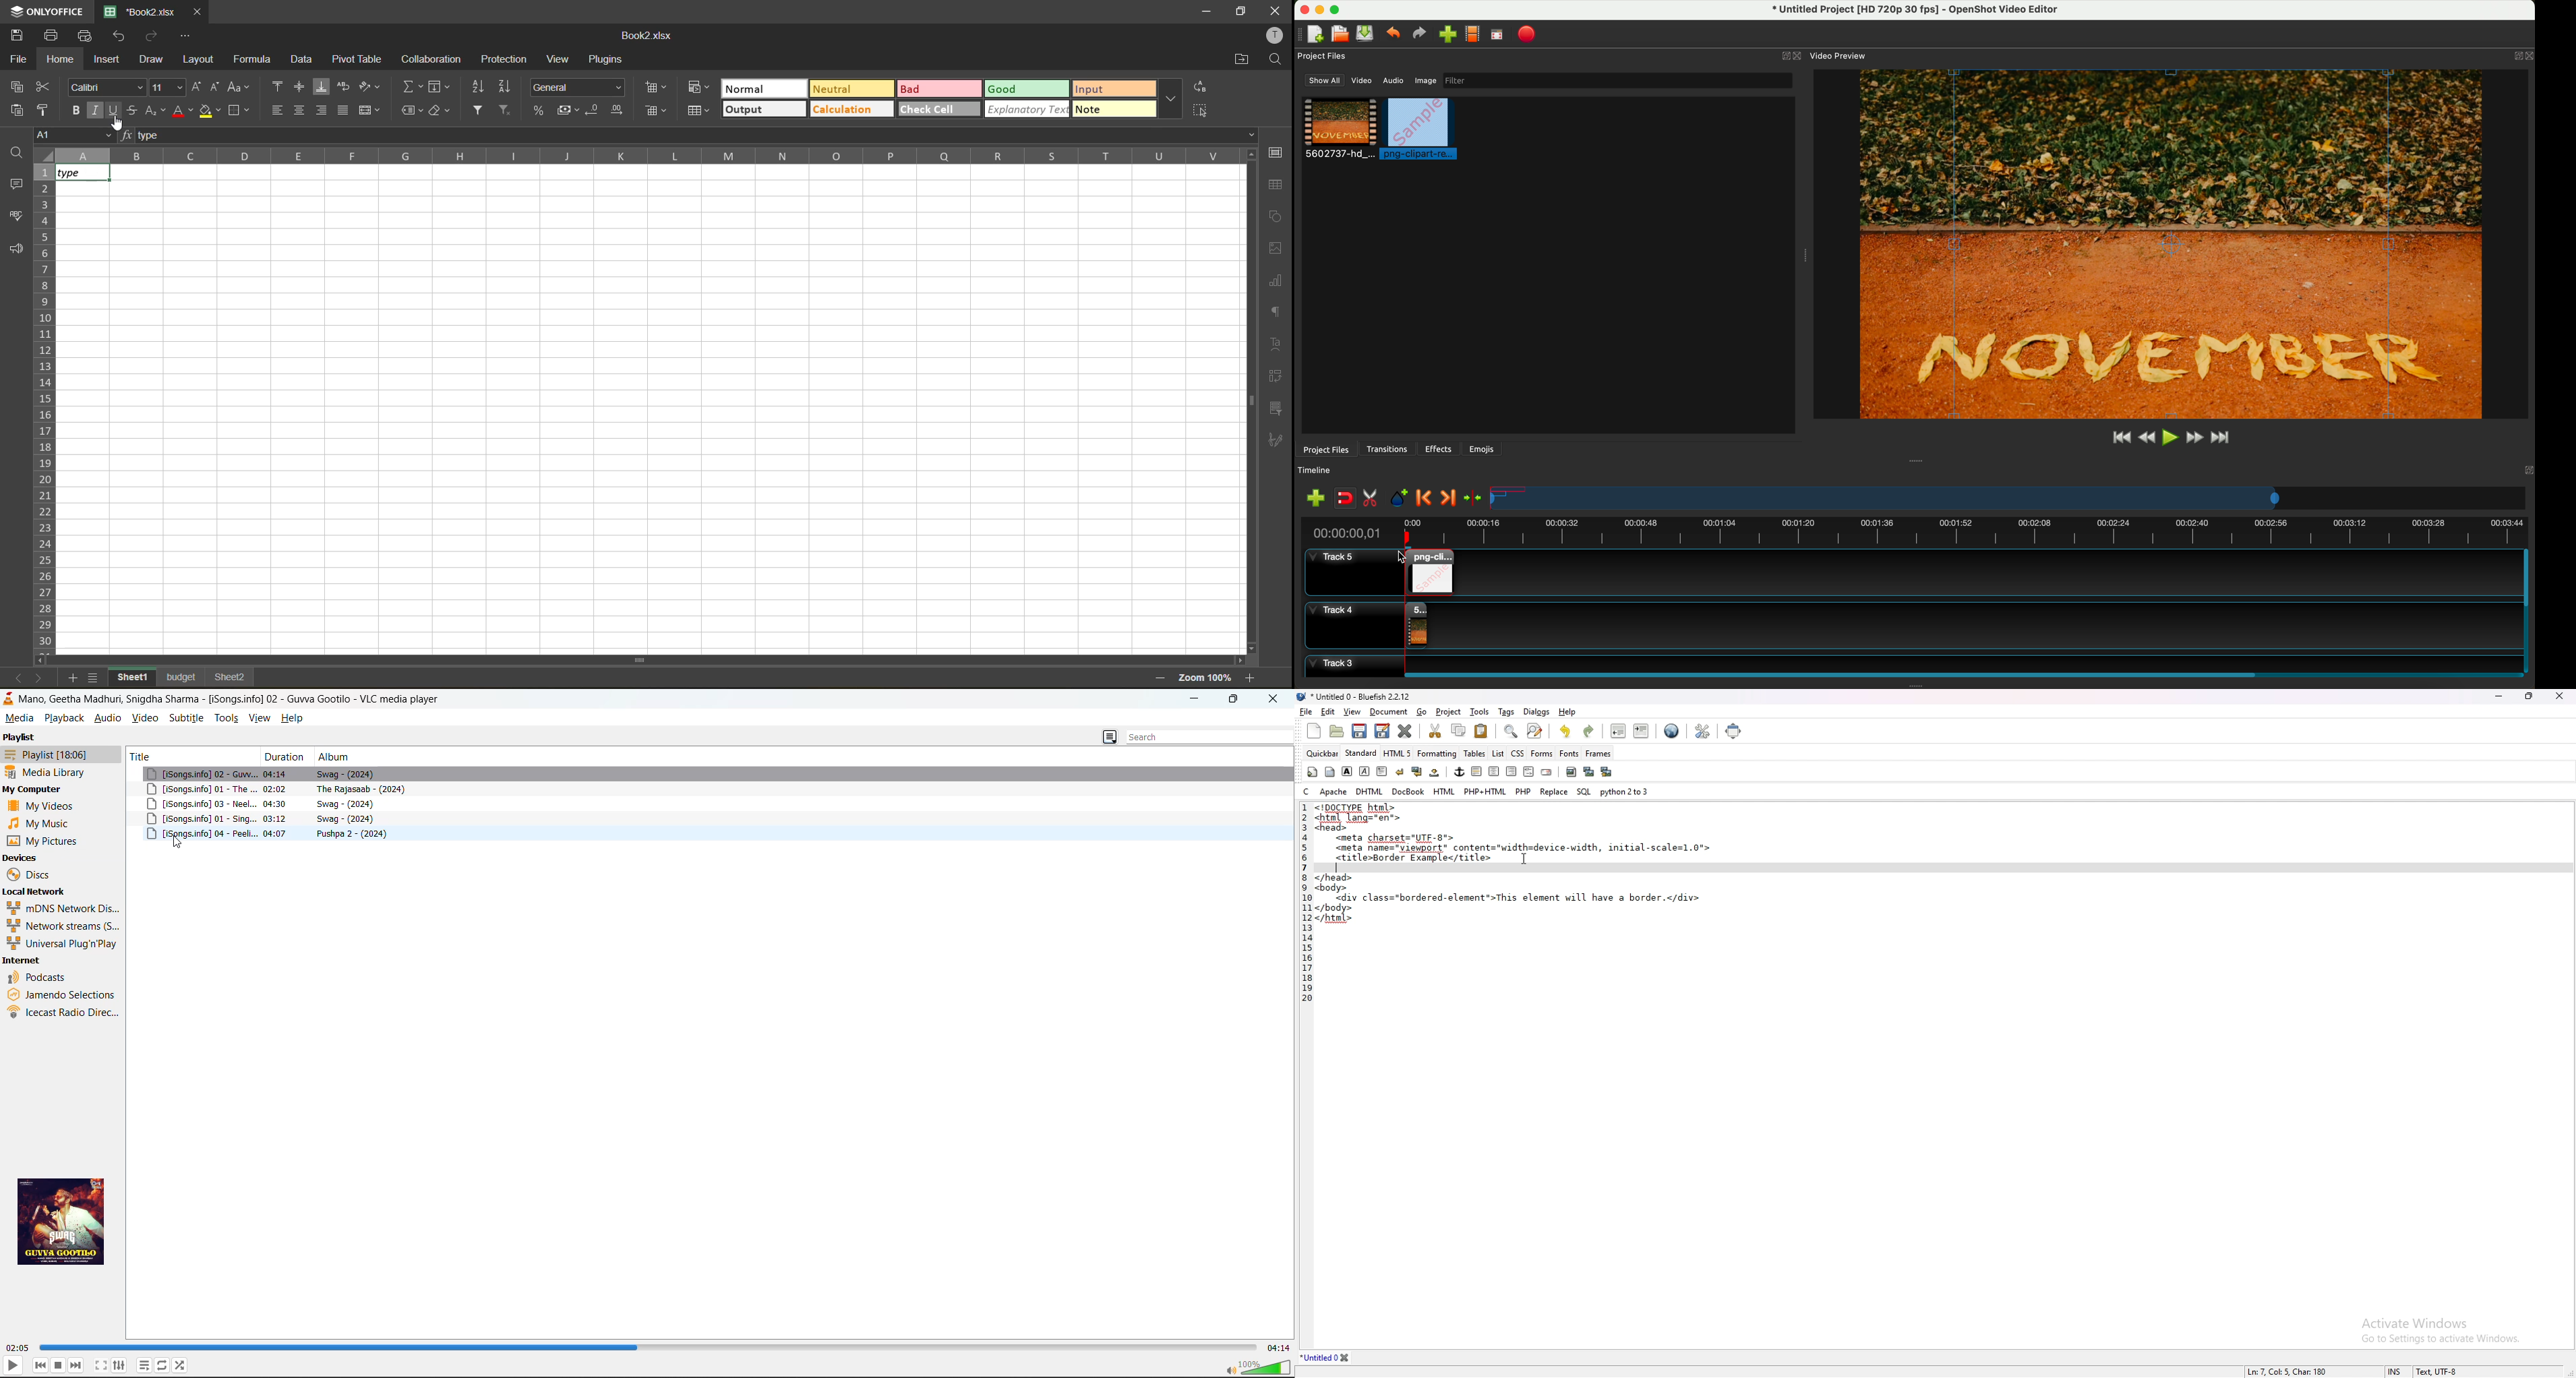 The width and height of the screenshot is (2576, 1400). What do you see at coordinates (1485, 791) in the screenshot?
I see `php+html` at bounding box center [1485, 791].